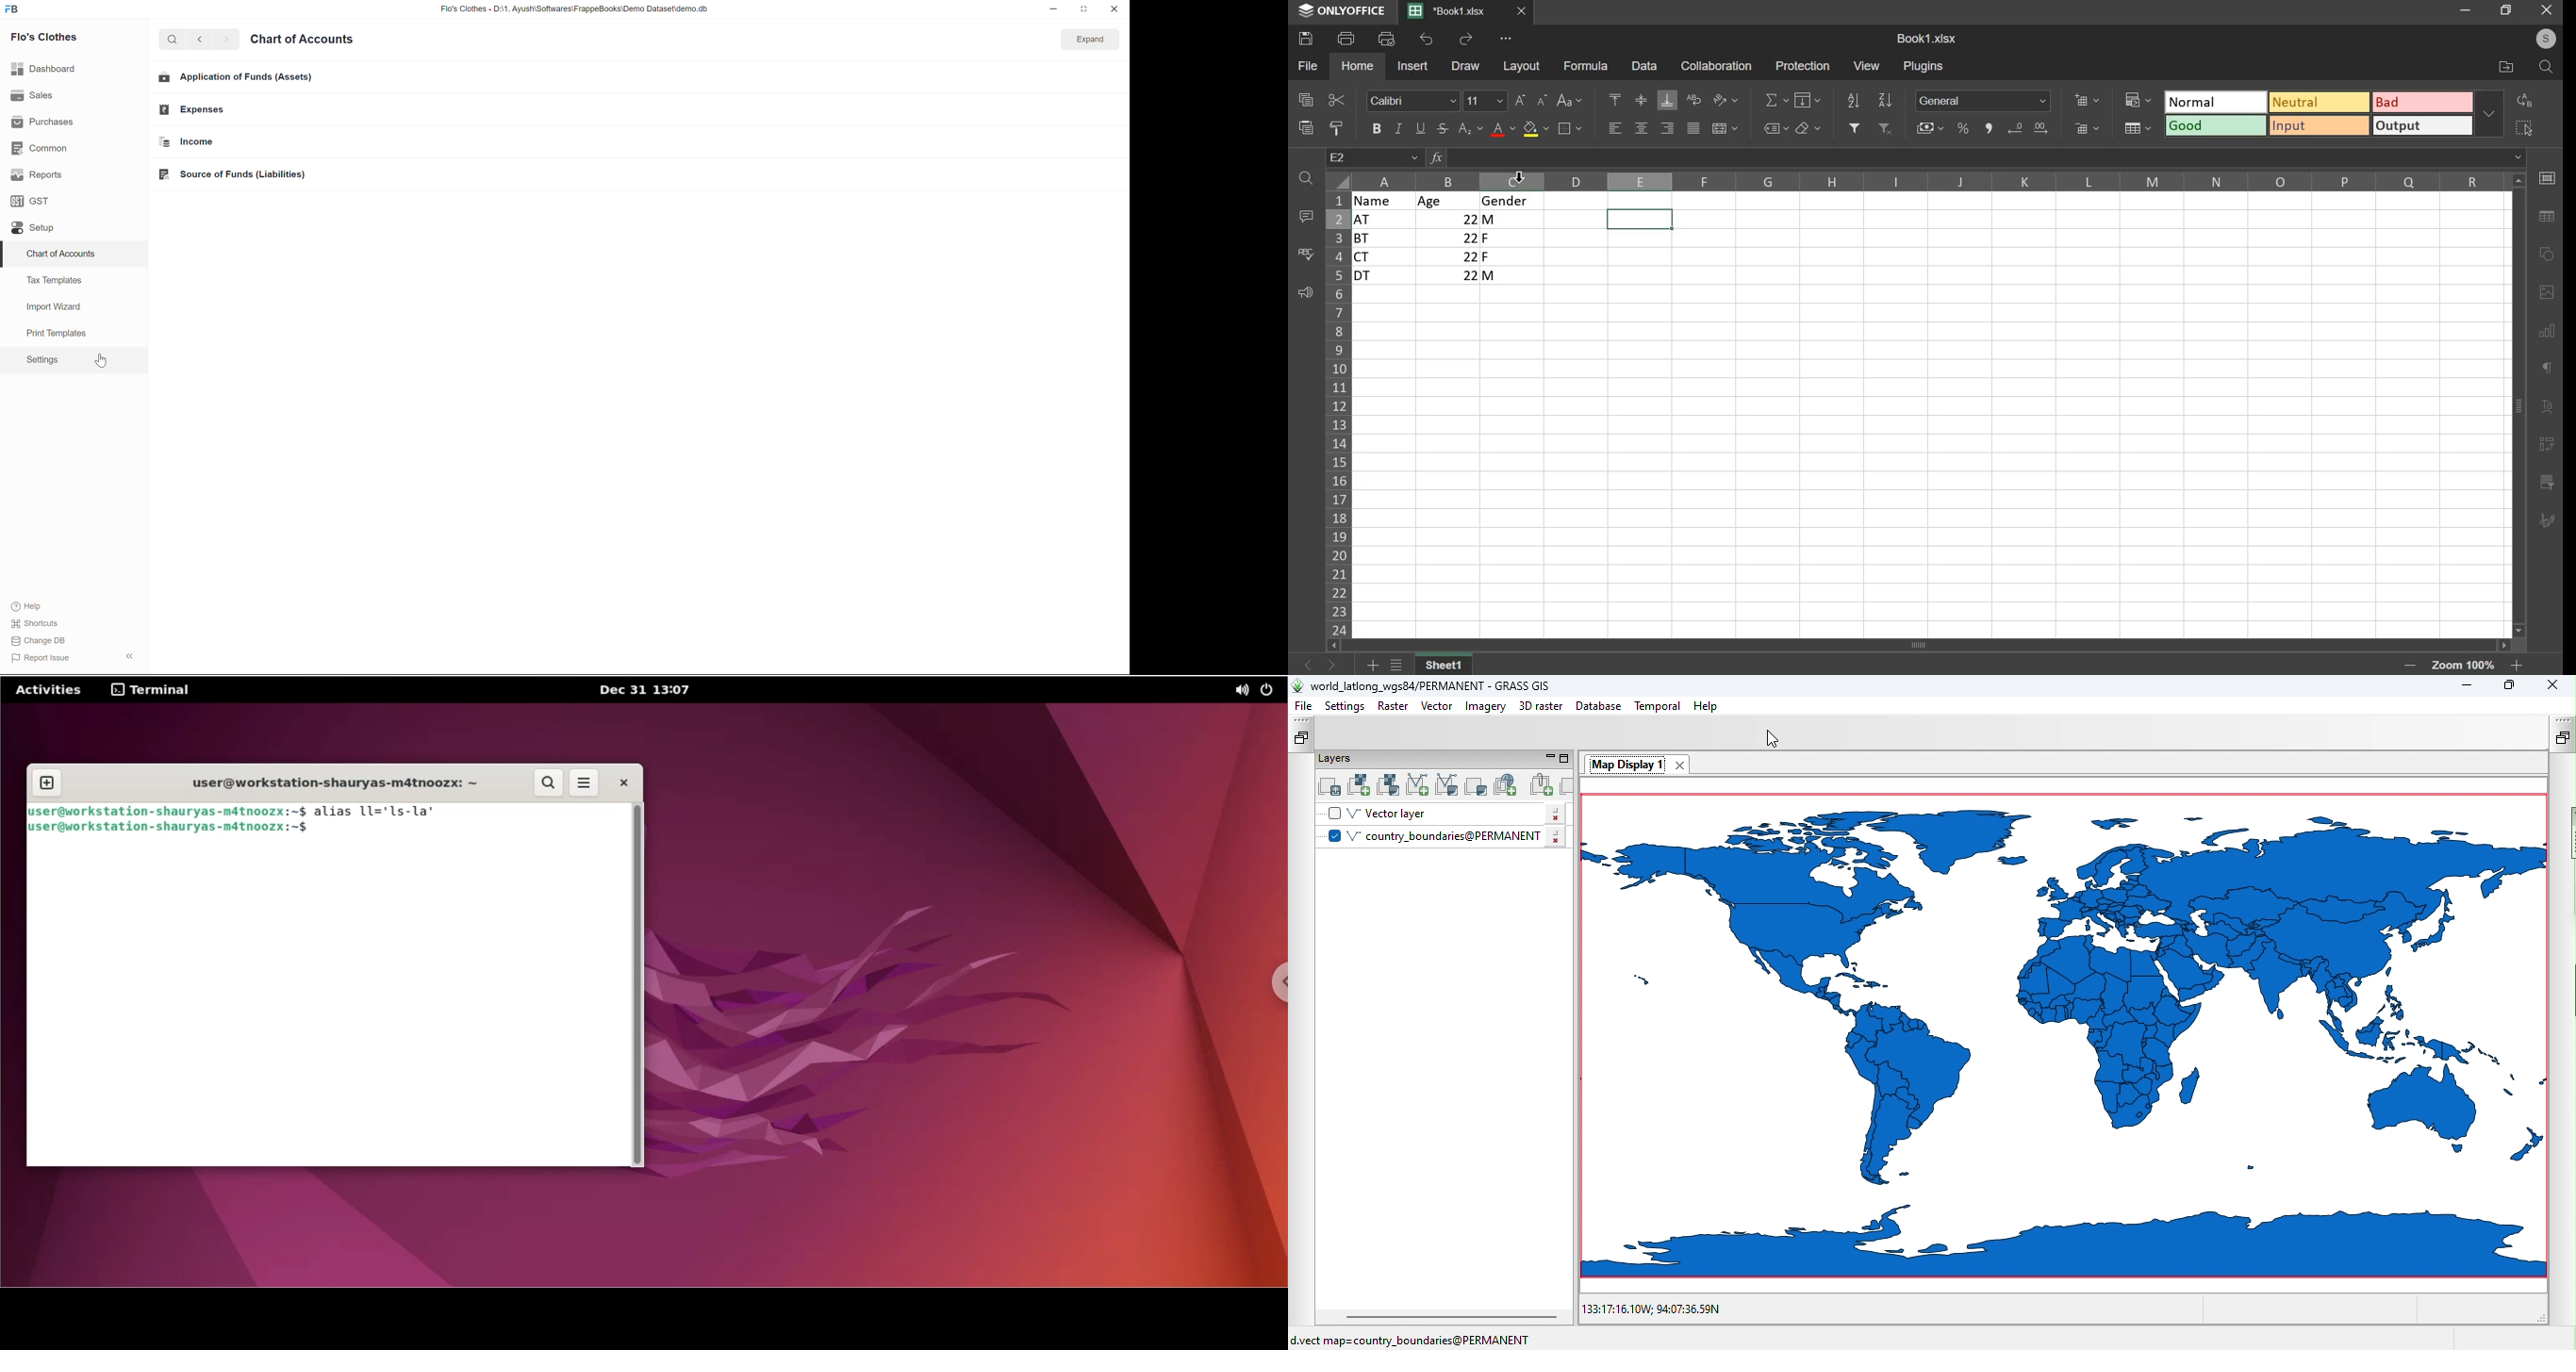 This screenshot has height=1372, width=2576. I want to click on Income, so click(204, 142).